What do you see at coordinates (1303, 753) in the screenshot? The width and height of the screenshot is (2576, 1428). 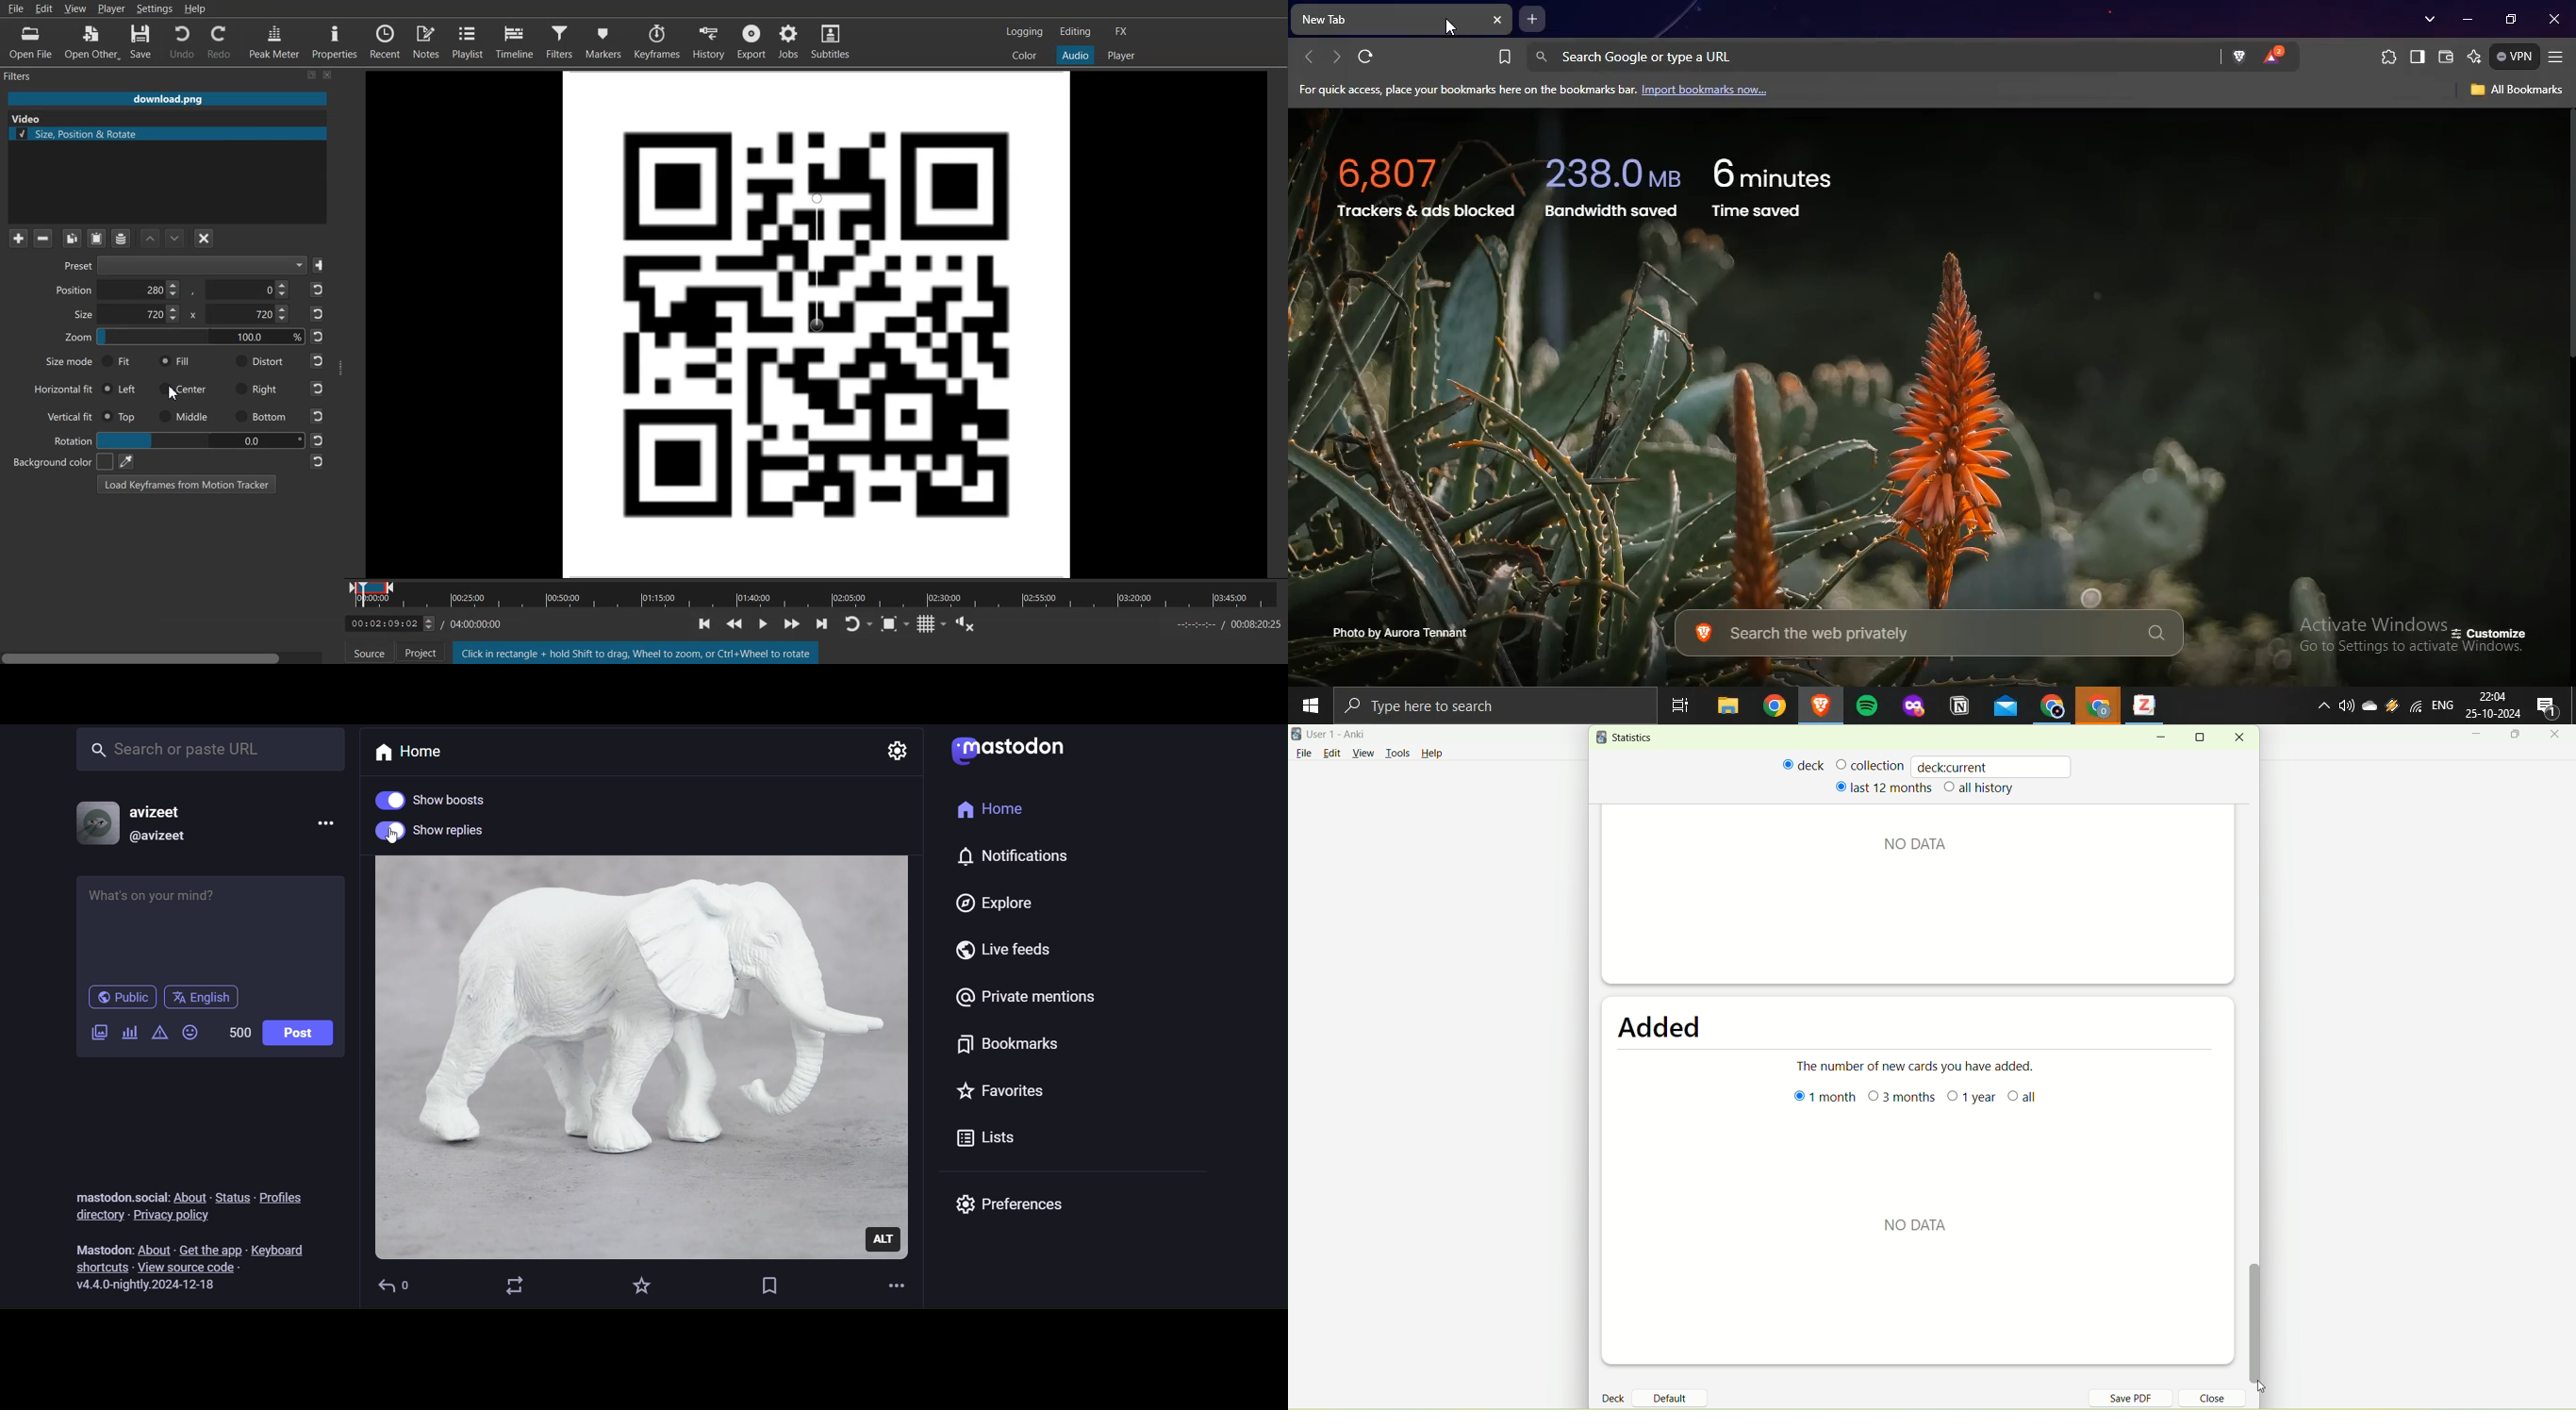 I see `File ` at bounding box center [1303, 753].